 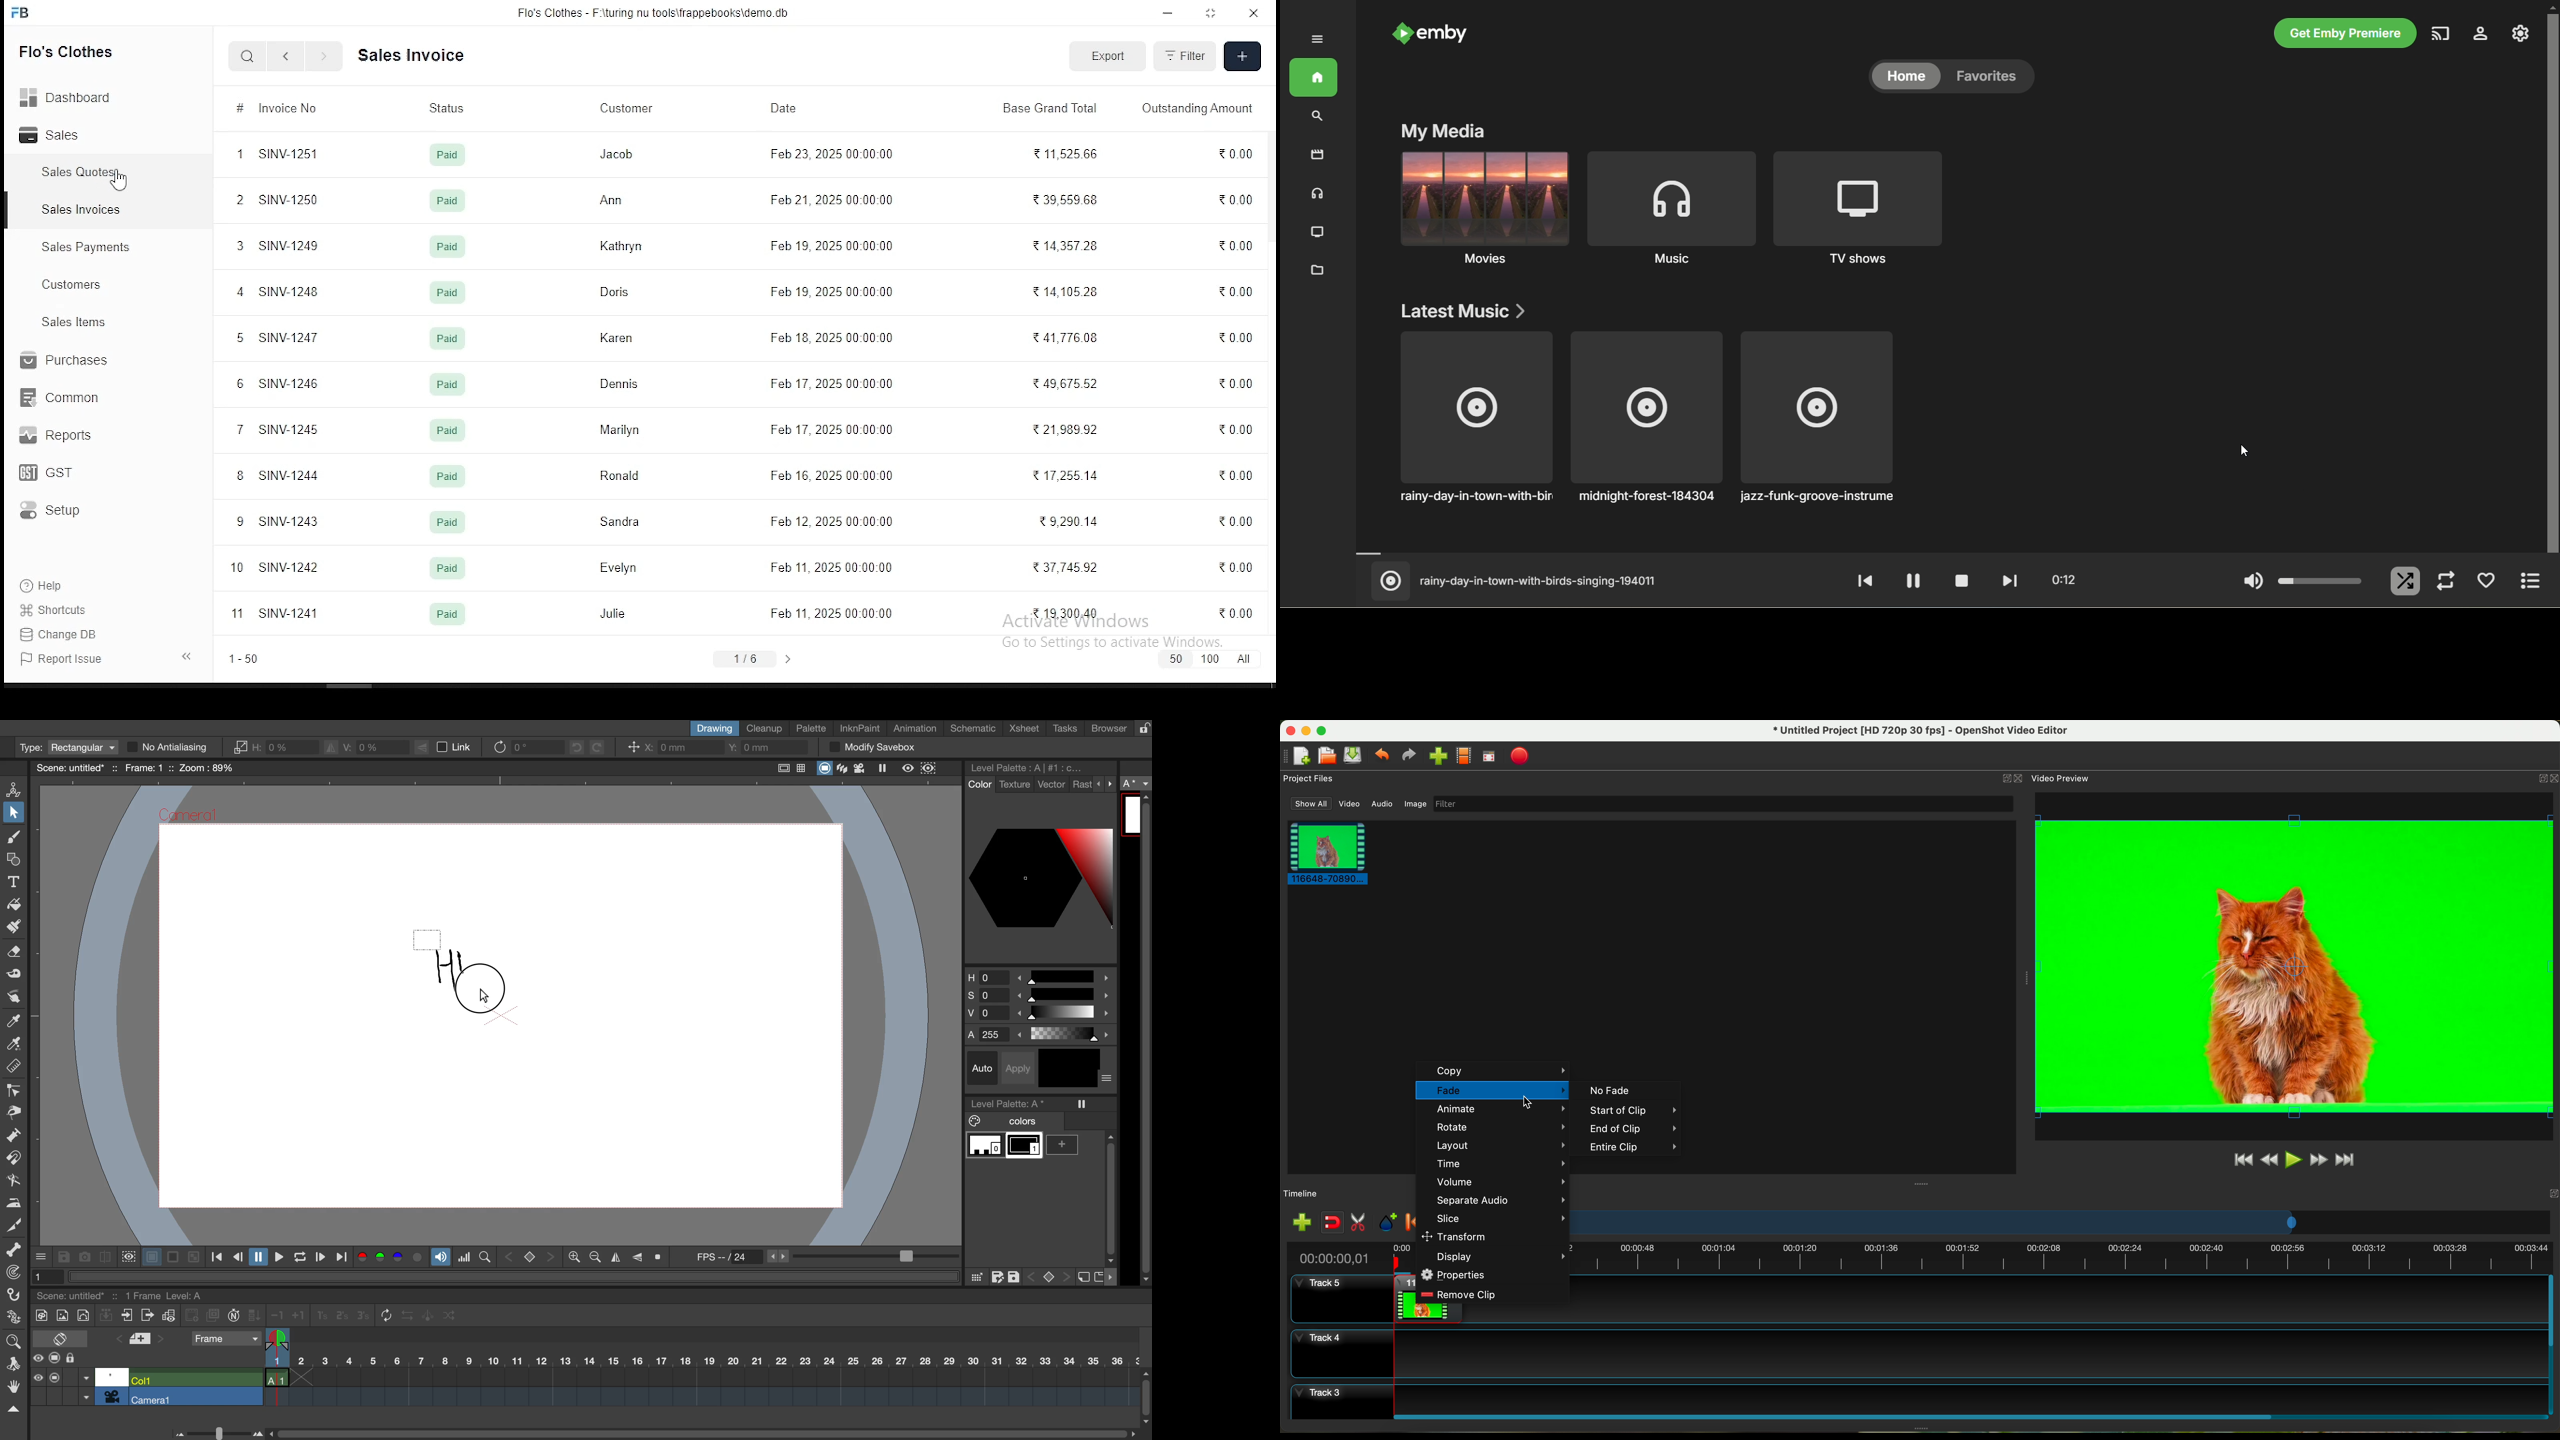 What do you see at coordinates (247, 55) in the screenshot?
I see `search` at bounding box center [247, 55].